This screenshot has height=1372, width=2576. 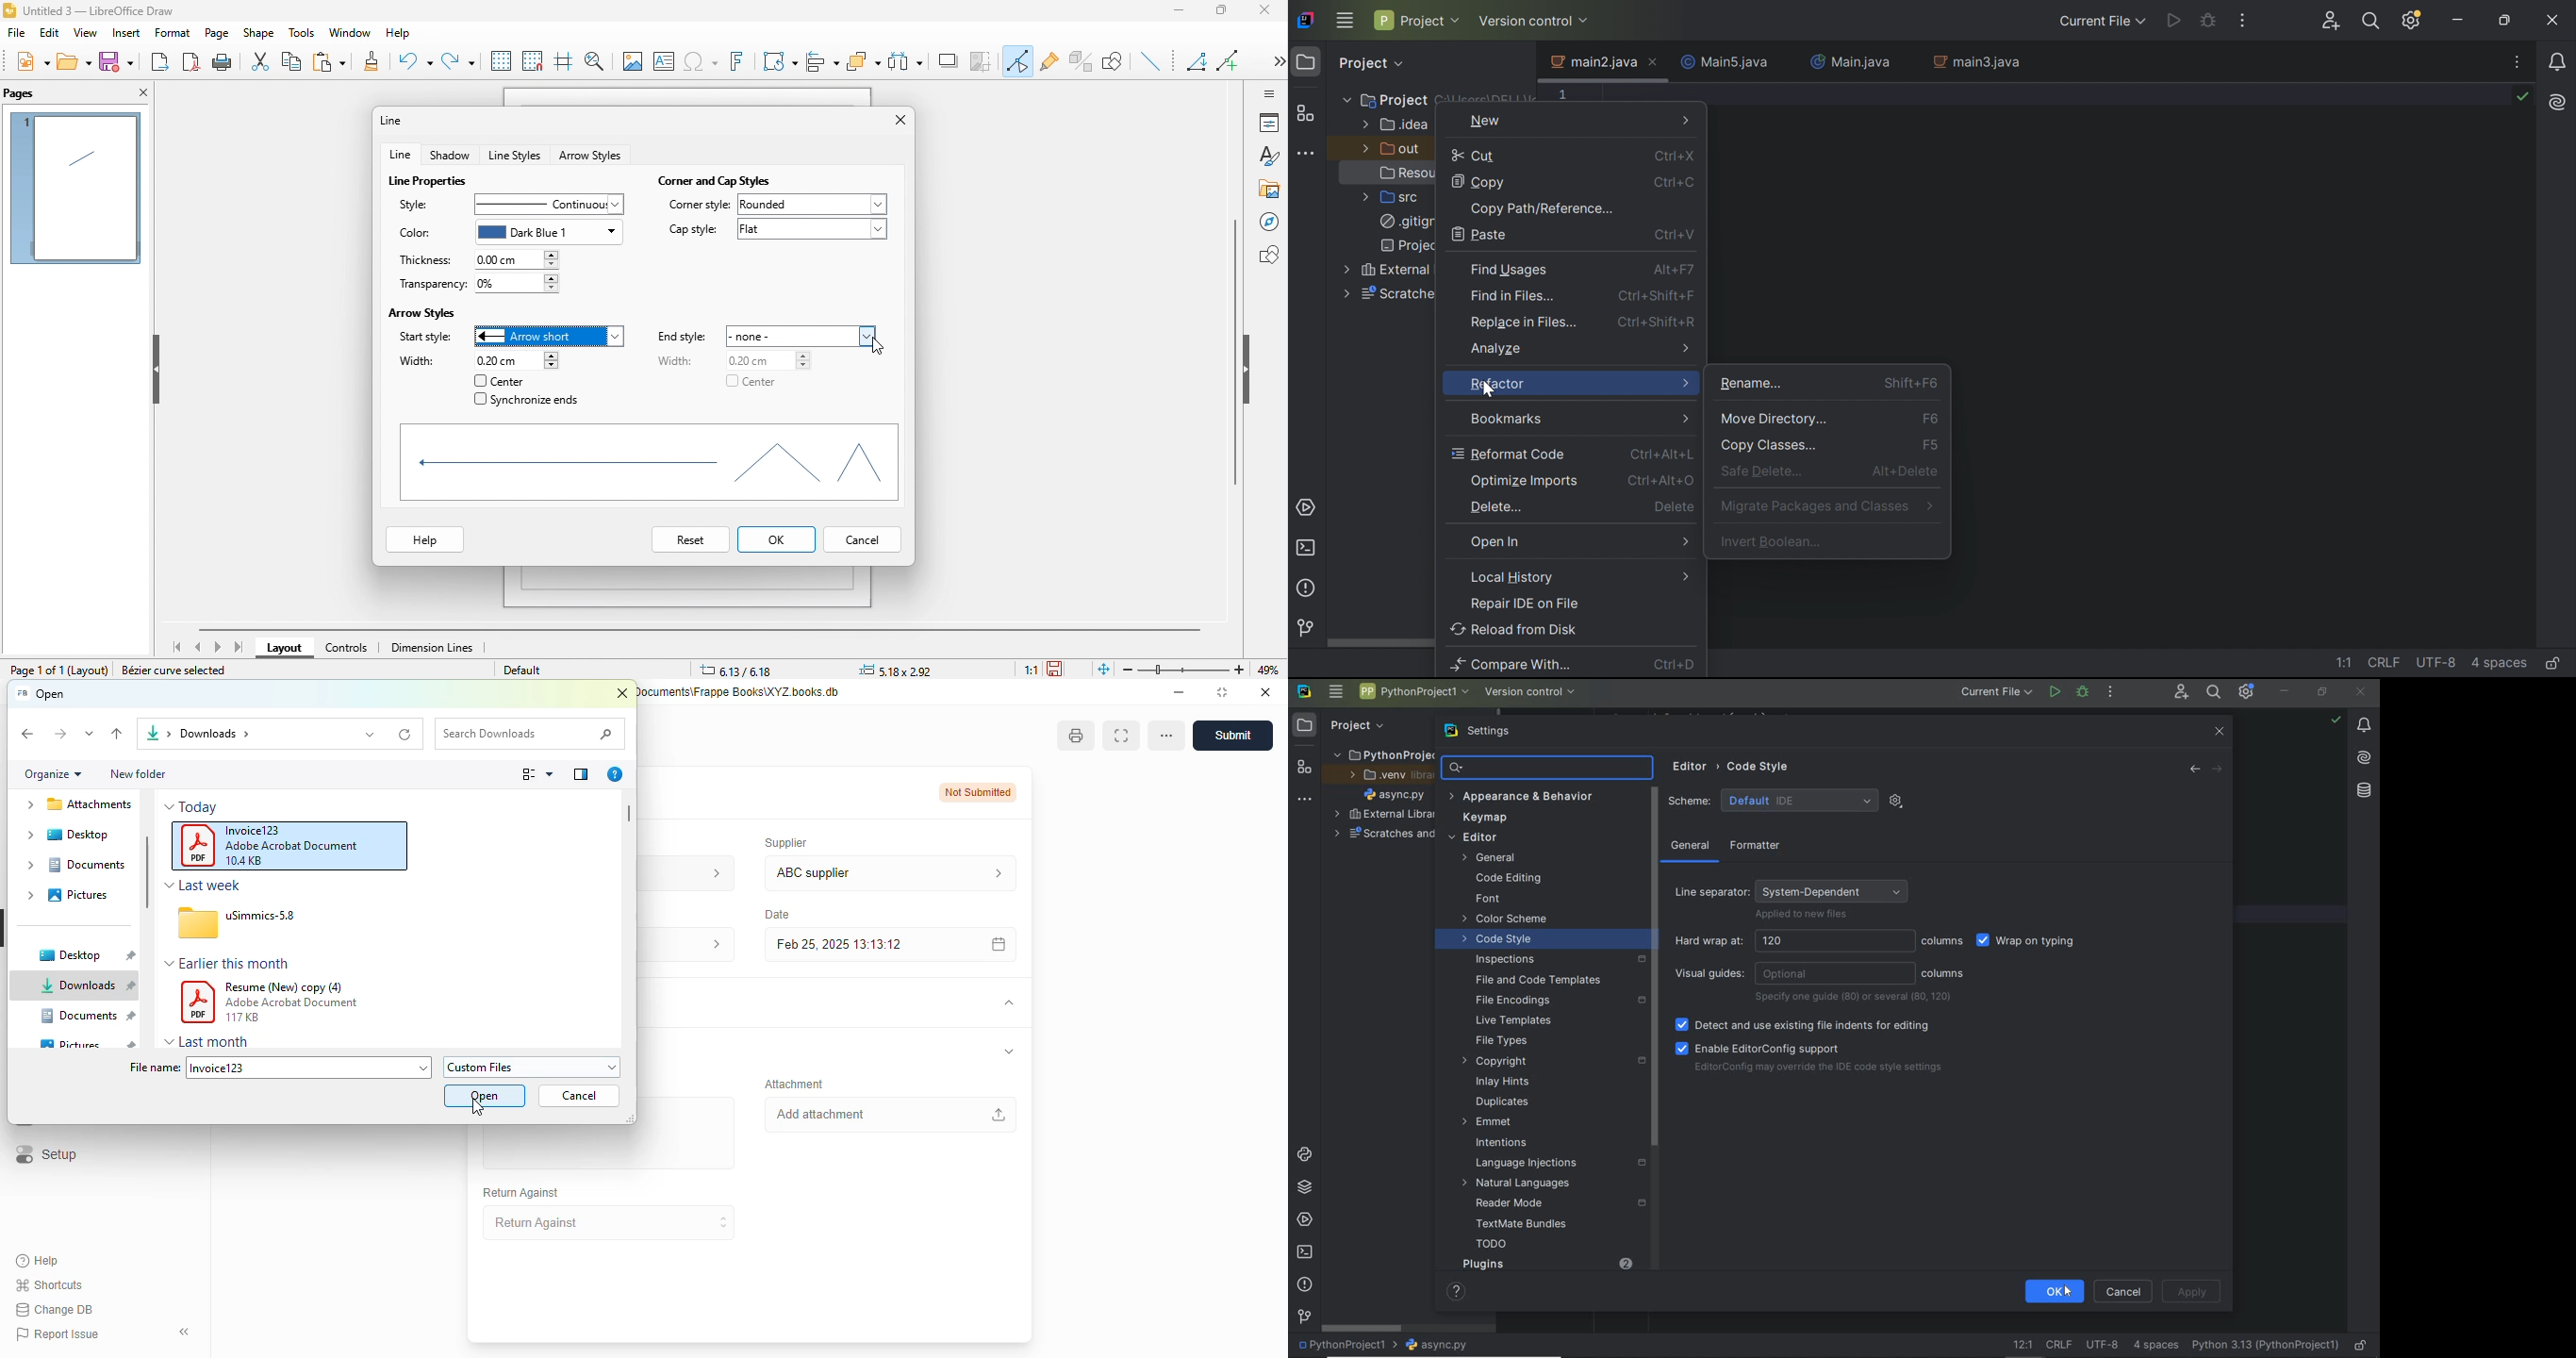 What do you see at coordinates (1270, 190) in the screenshot?
I see `gallery` at bounding box center [1270, 190].